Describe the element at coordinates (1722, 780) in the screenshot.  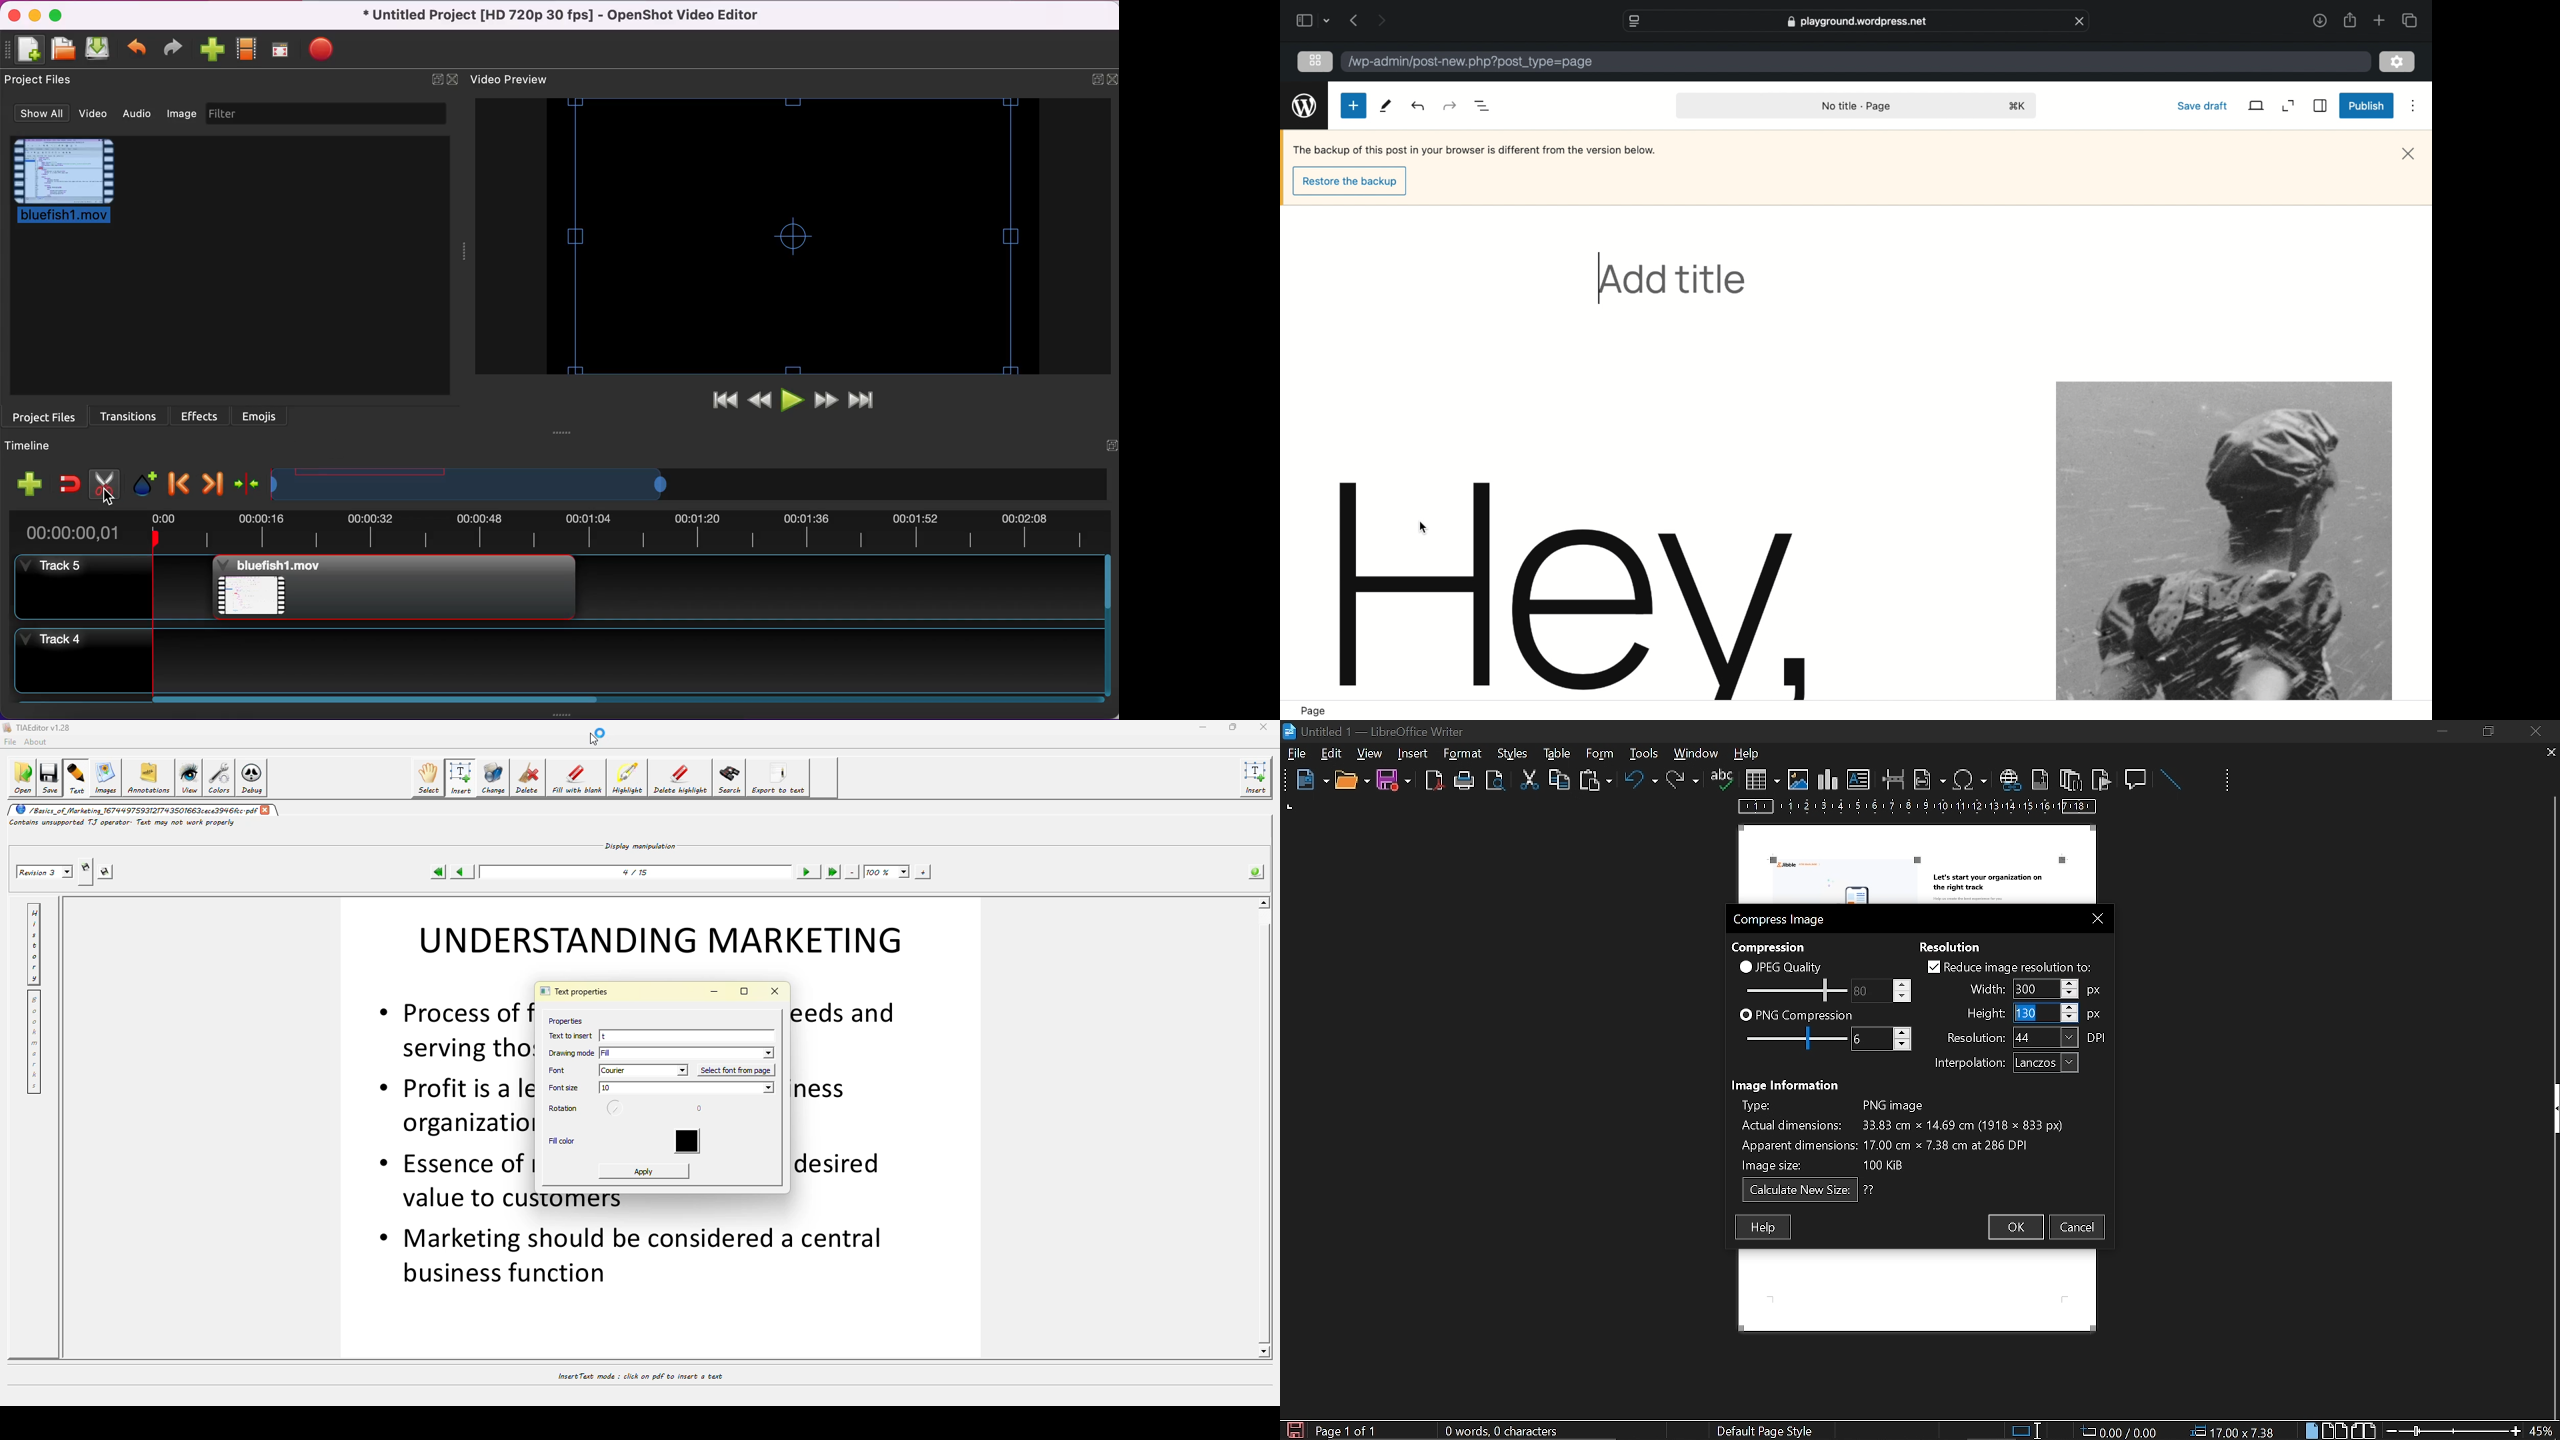
I see `spelling` at that location.